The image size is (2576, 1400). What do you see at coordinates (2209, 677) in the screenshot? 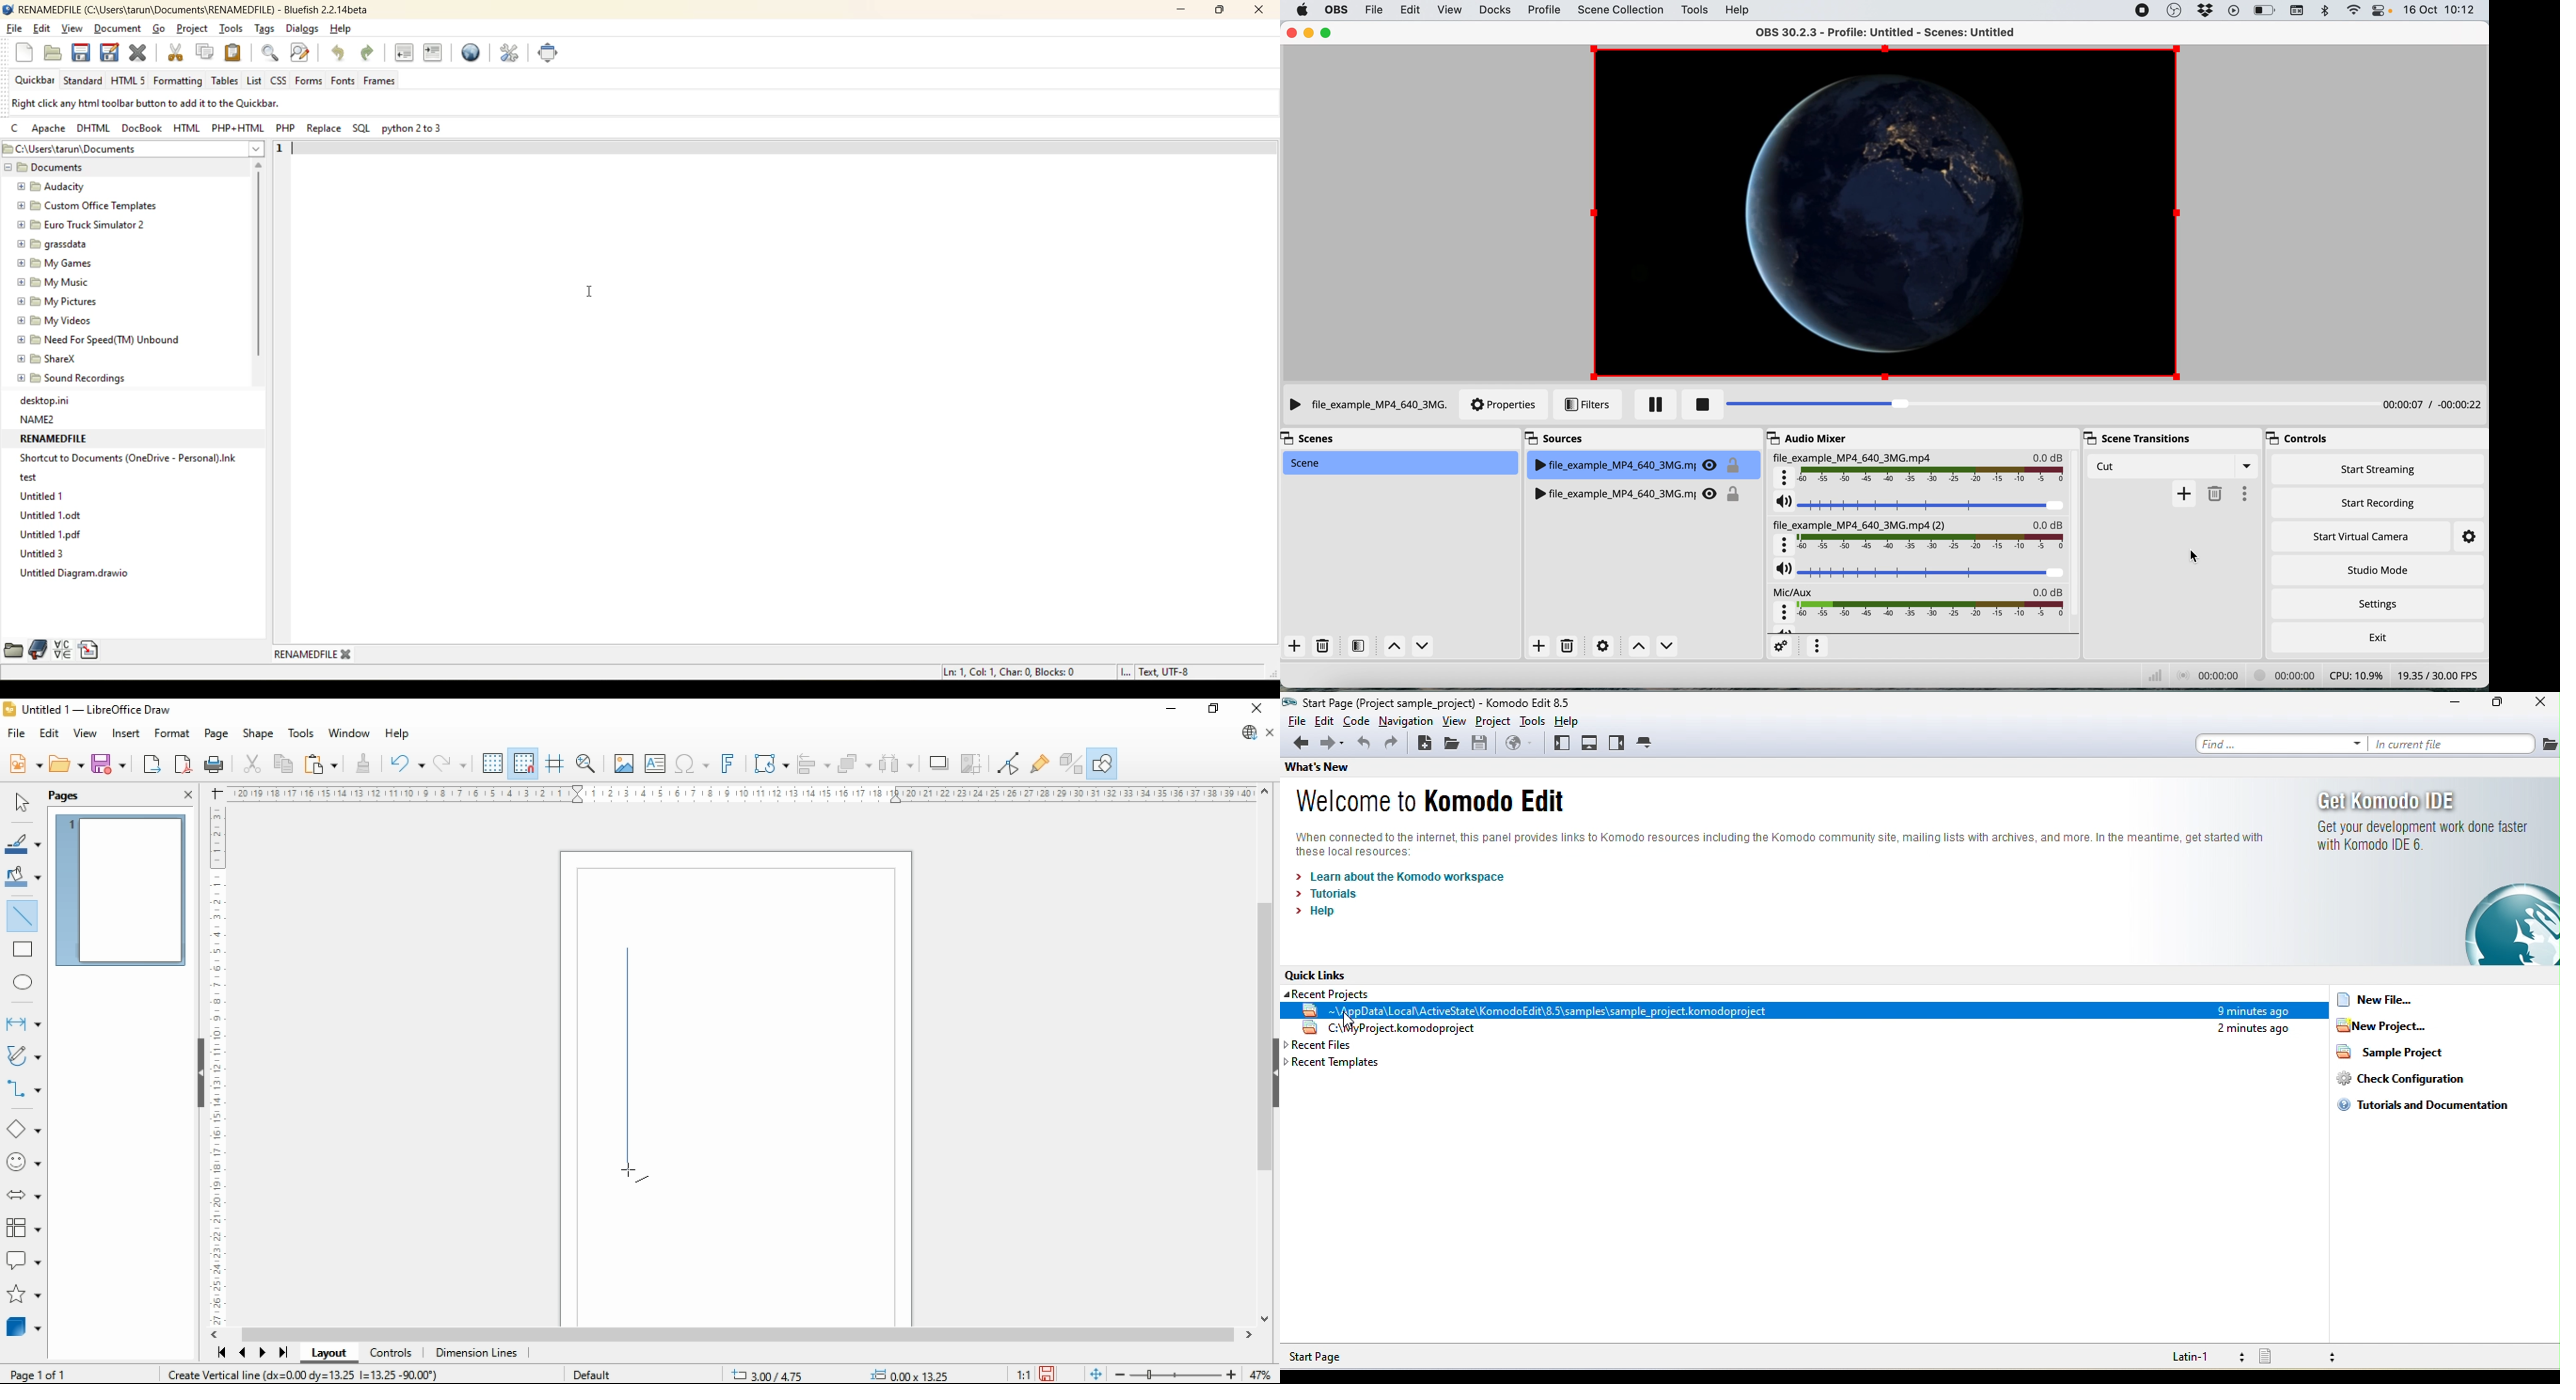
I see `00:00: 00` at bounding box center [2209, 677].